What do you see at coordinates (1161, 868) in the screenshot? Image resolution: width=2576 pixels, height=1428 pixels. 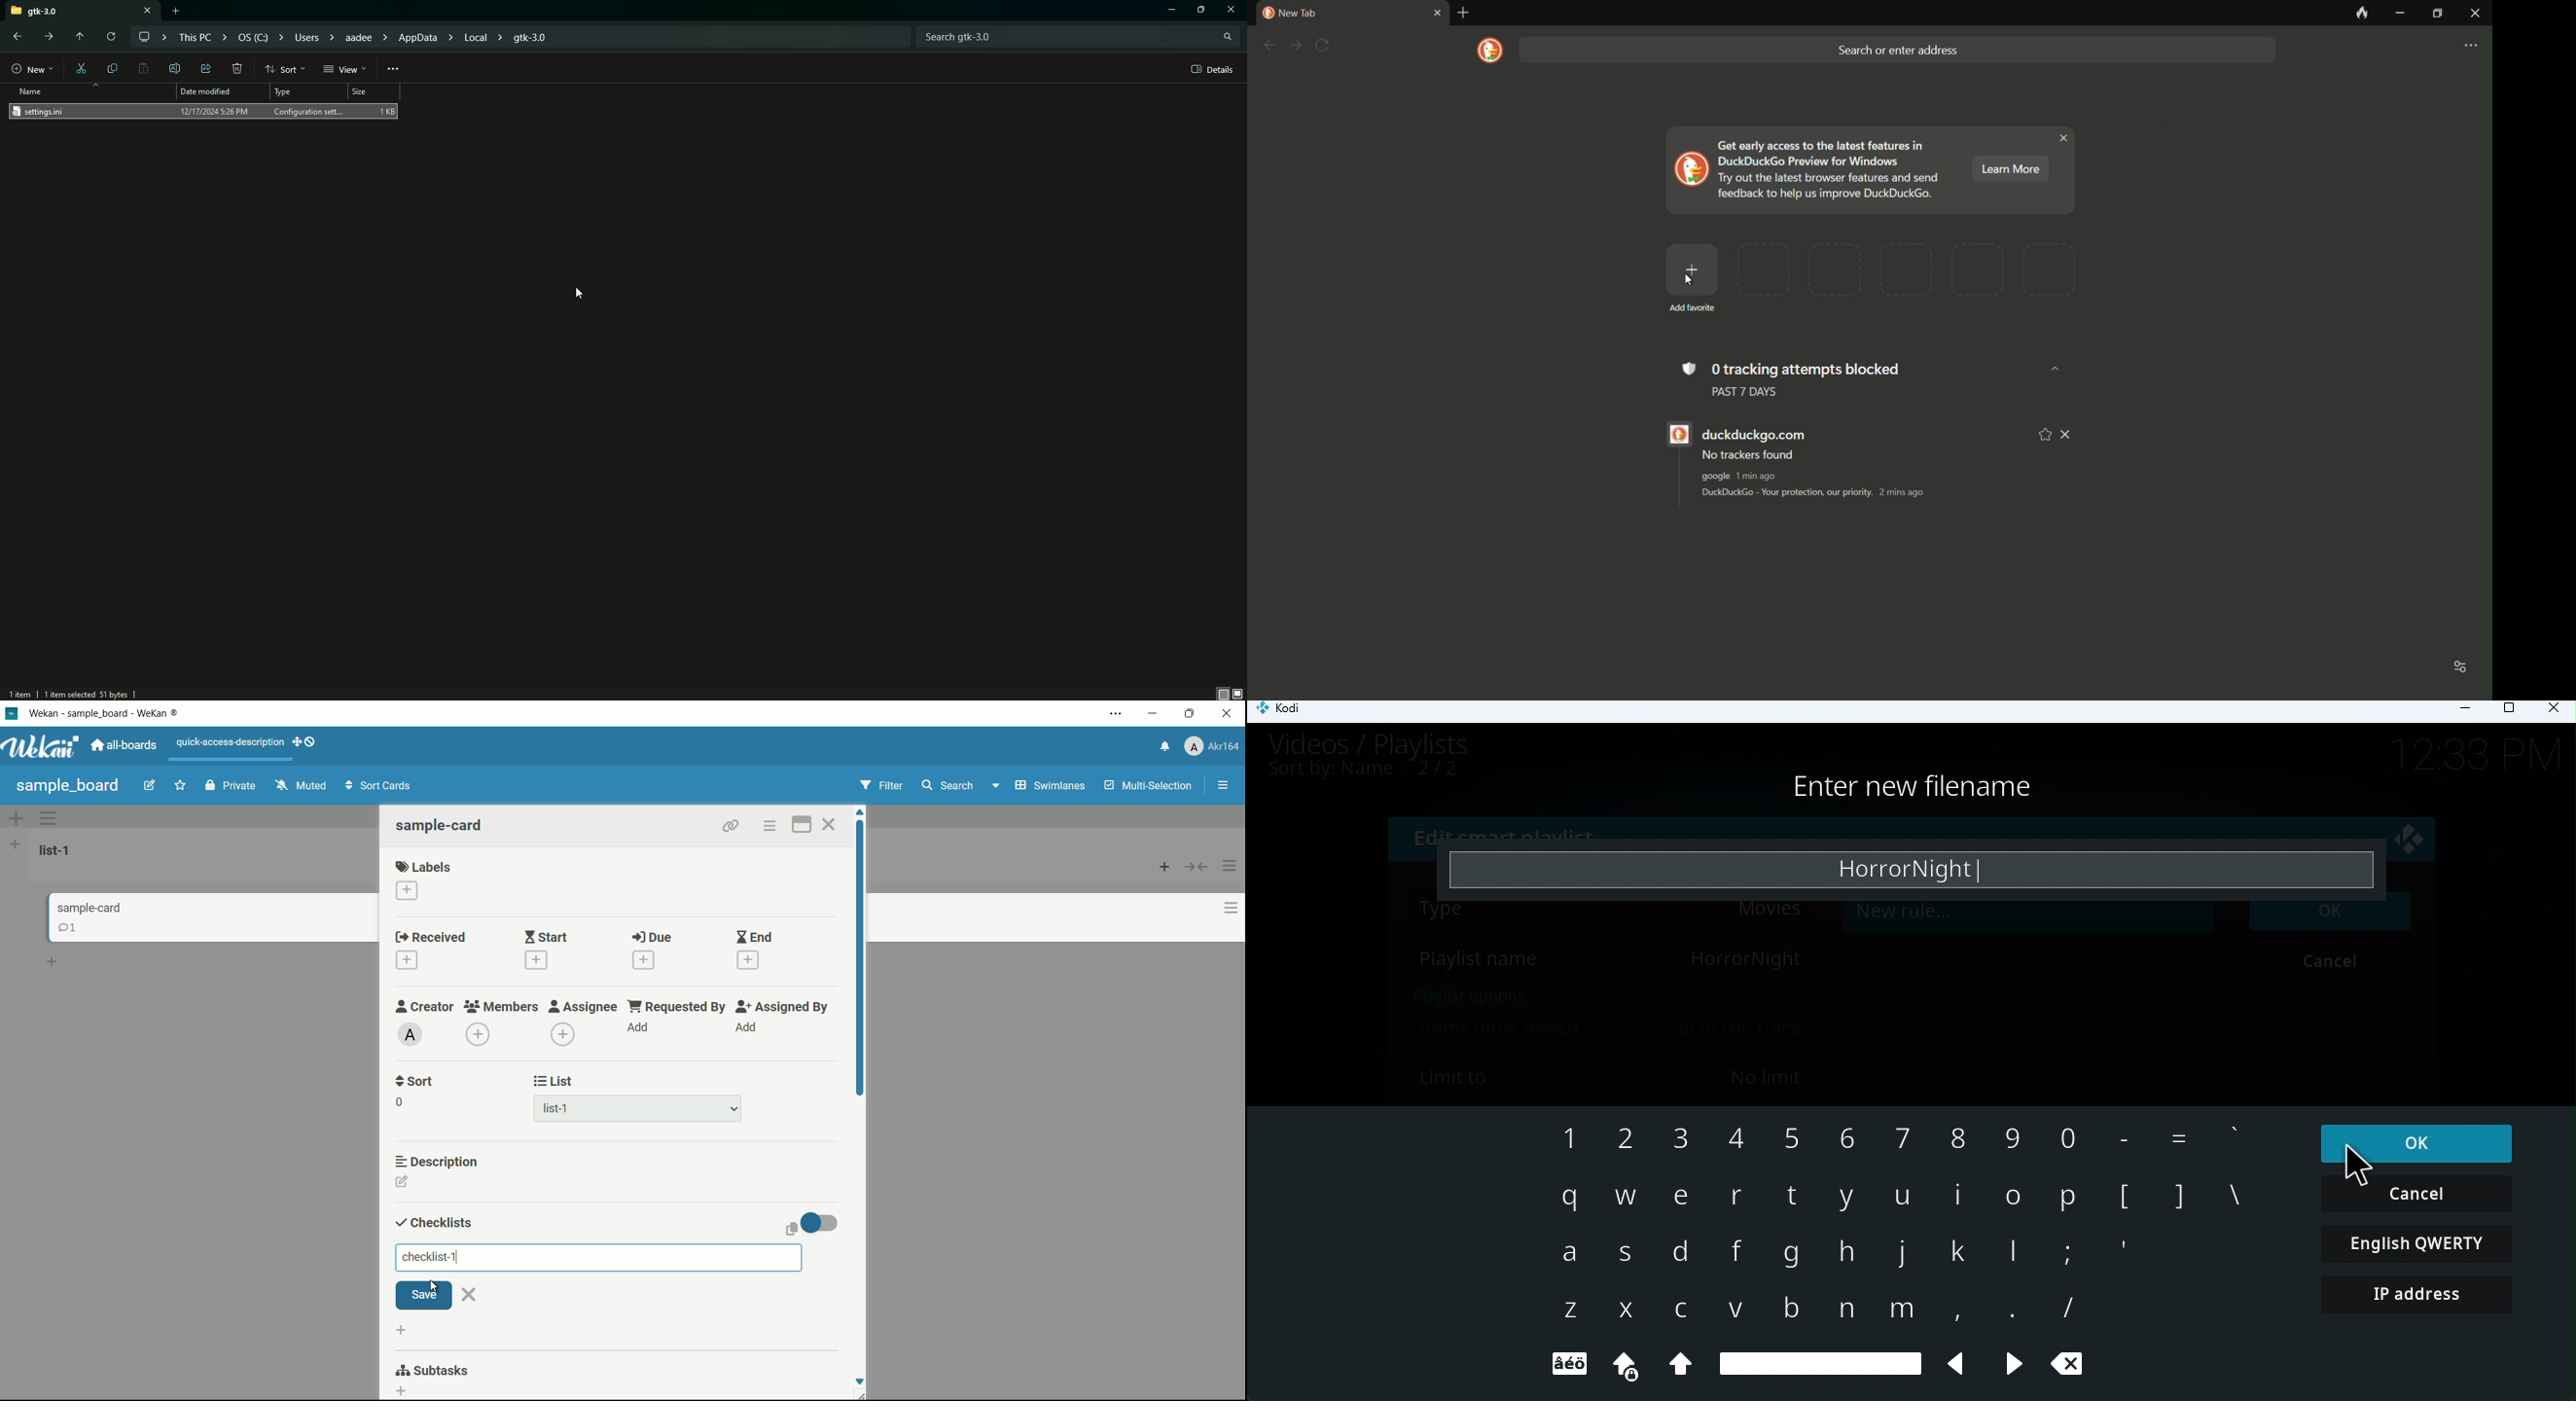 I see `add` at bounding box center [1161, 868].